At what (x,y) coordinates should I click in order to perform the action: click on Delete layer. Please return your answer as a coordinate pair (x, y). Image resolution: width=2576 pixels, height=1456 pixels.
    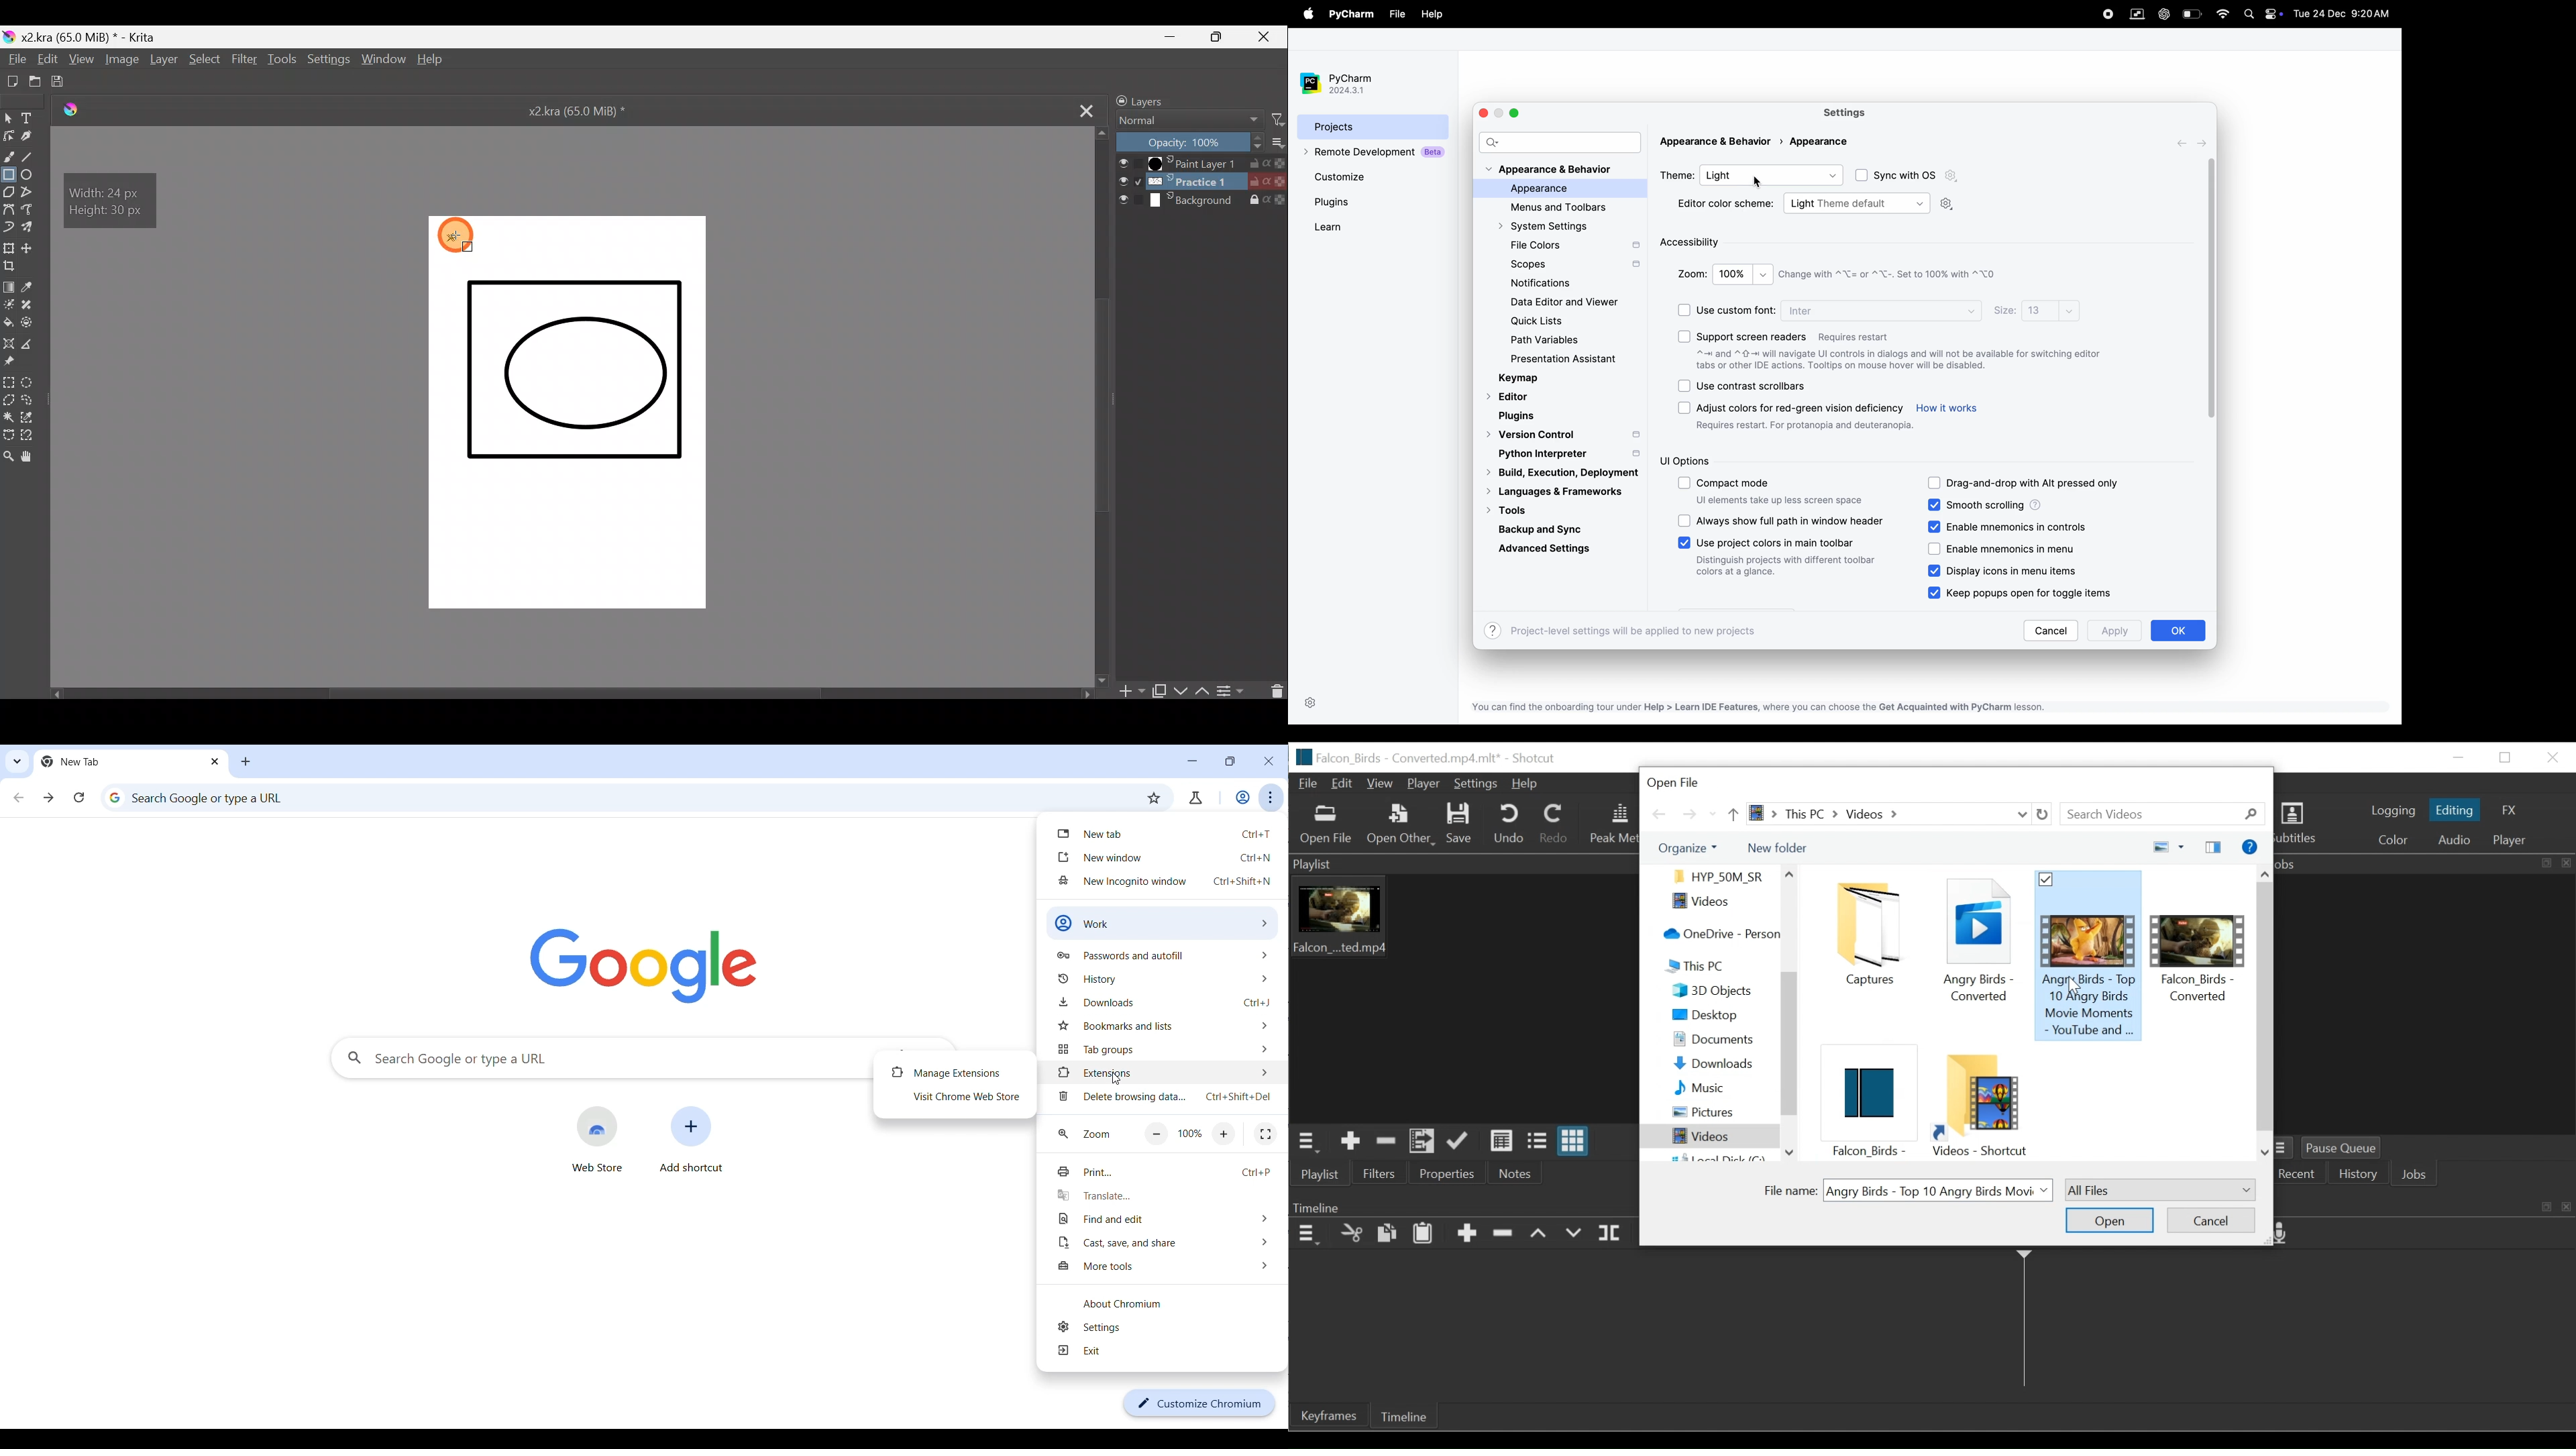
    Looking at the image, I should click on (1272, 692).